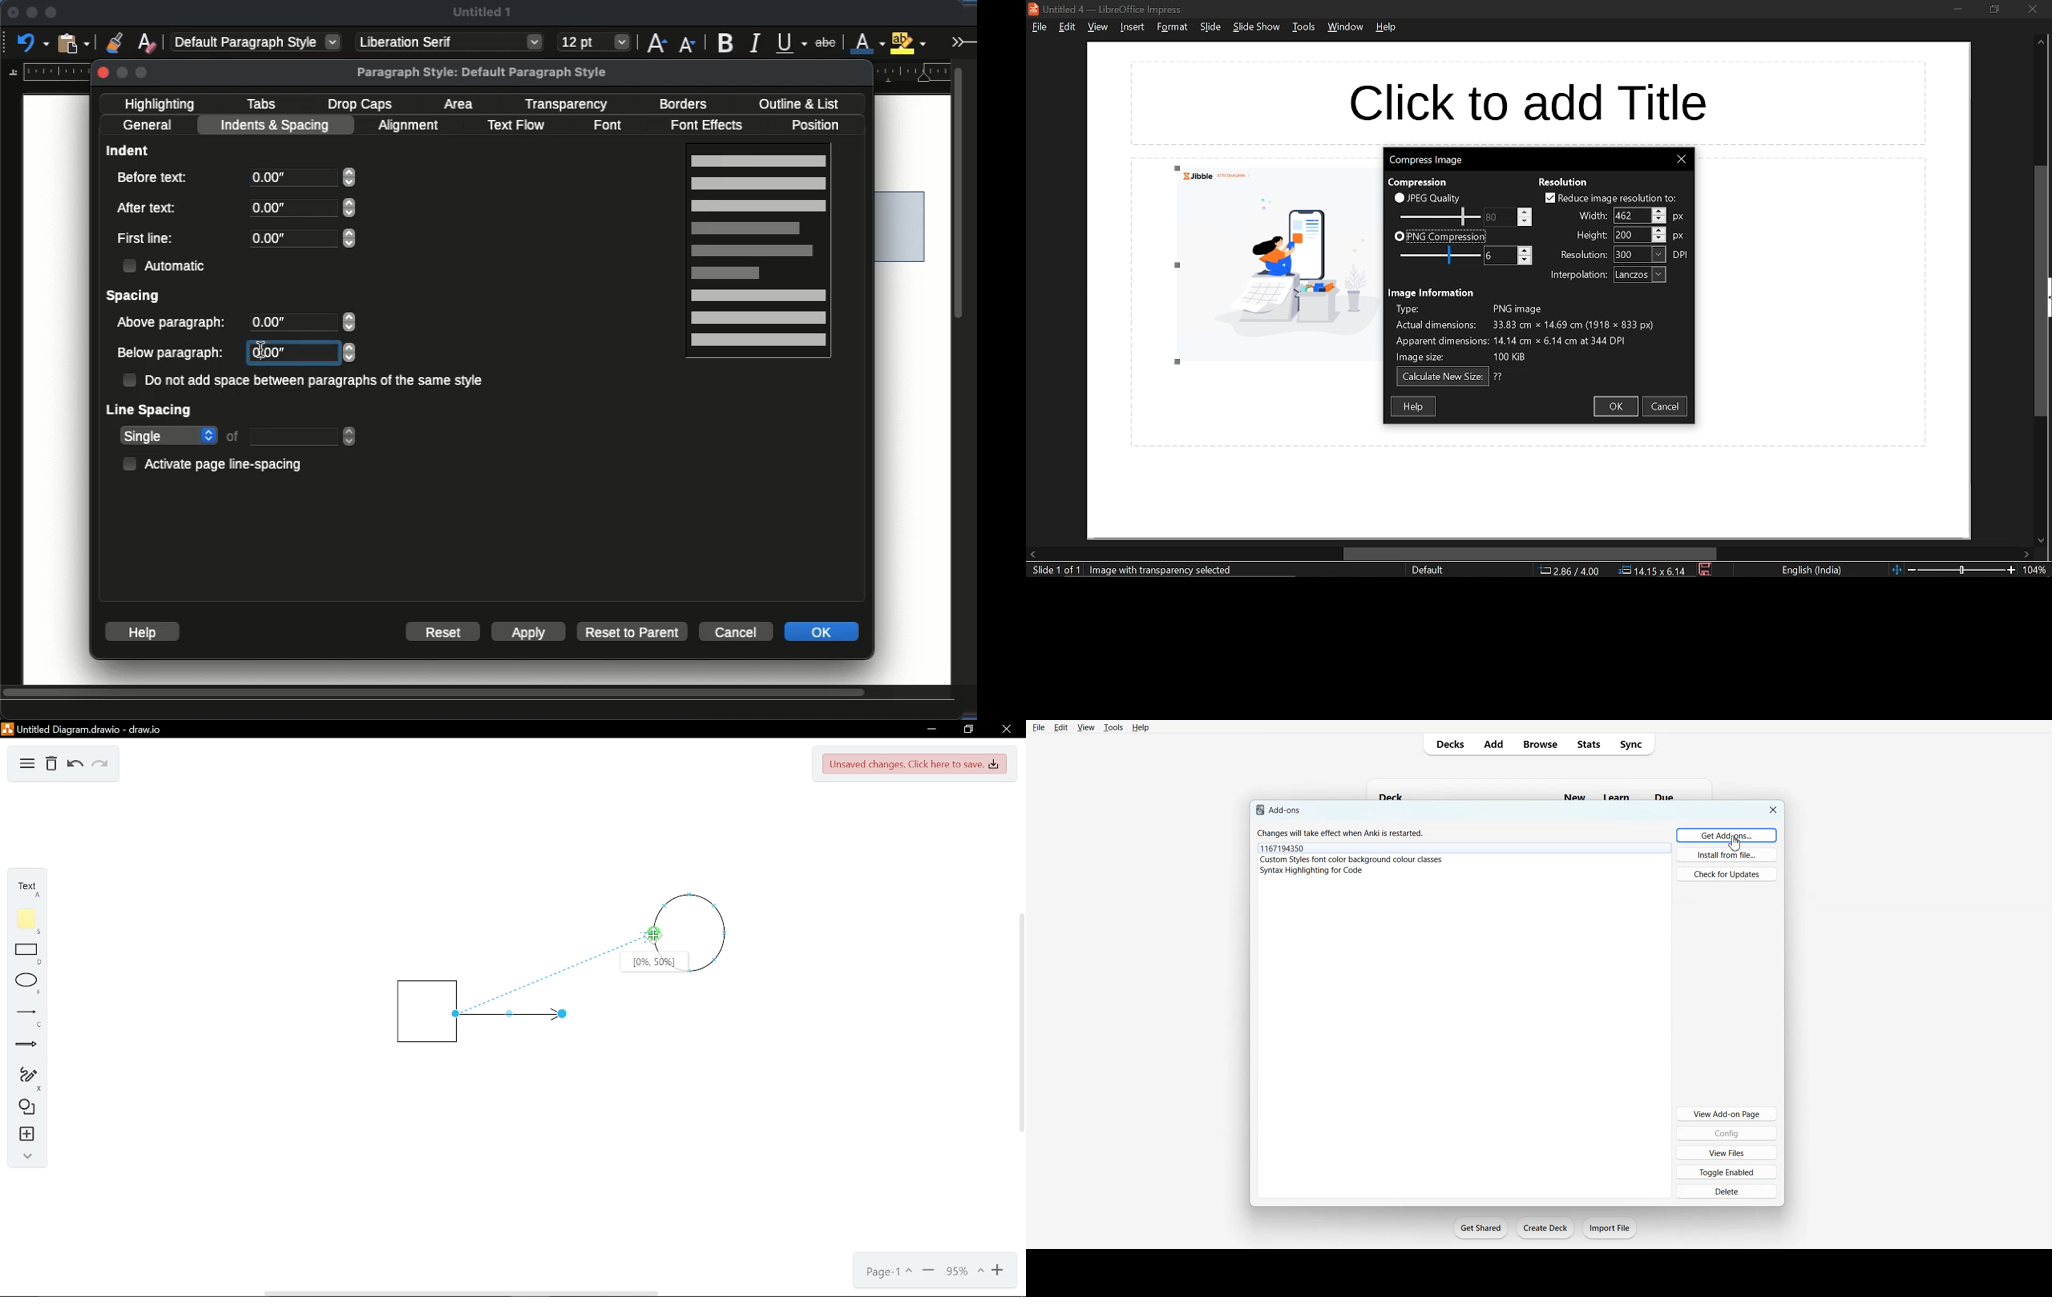  What do you see at coordinates (1564, 182) in the screenshot?
I see `resolution` at bounding box center [1564, 182].